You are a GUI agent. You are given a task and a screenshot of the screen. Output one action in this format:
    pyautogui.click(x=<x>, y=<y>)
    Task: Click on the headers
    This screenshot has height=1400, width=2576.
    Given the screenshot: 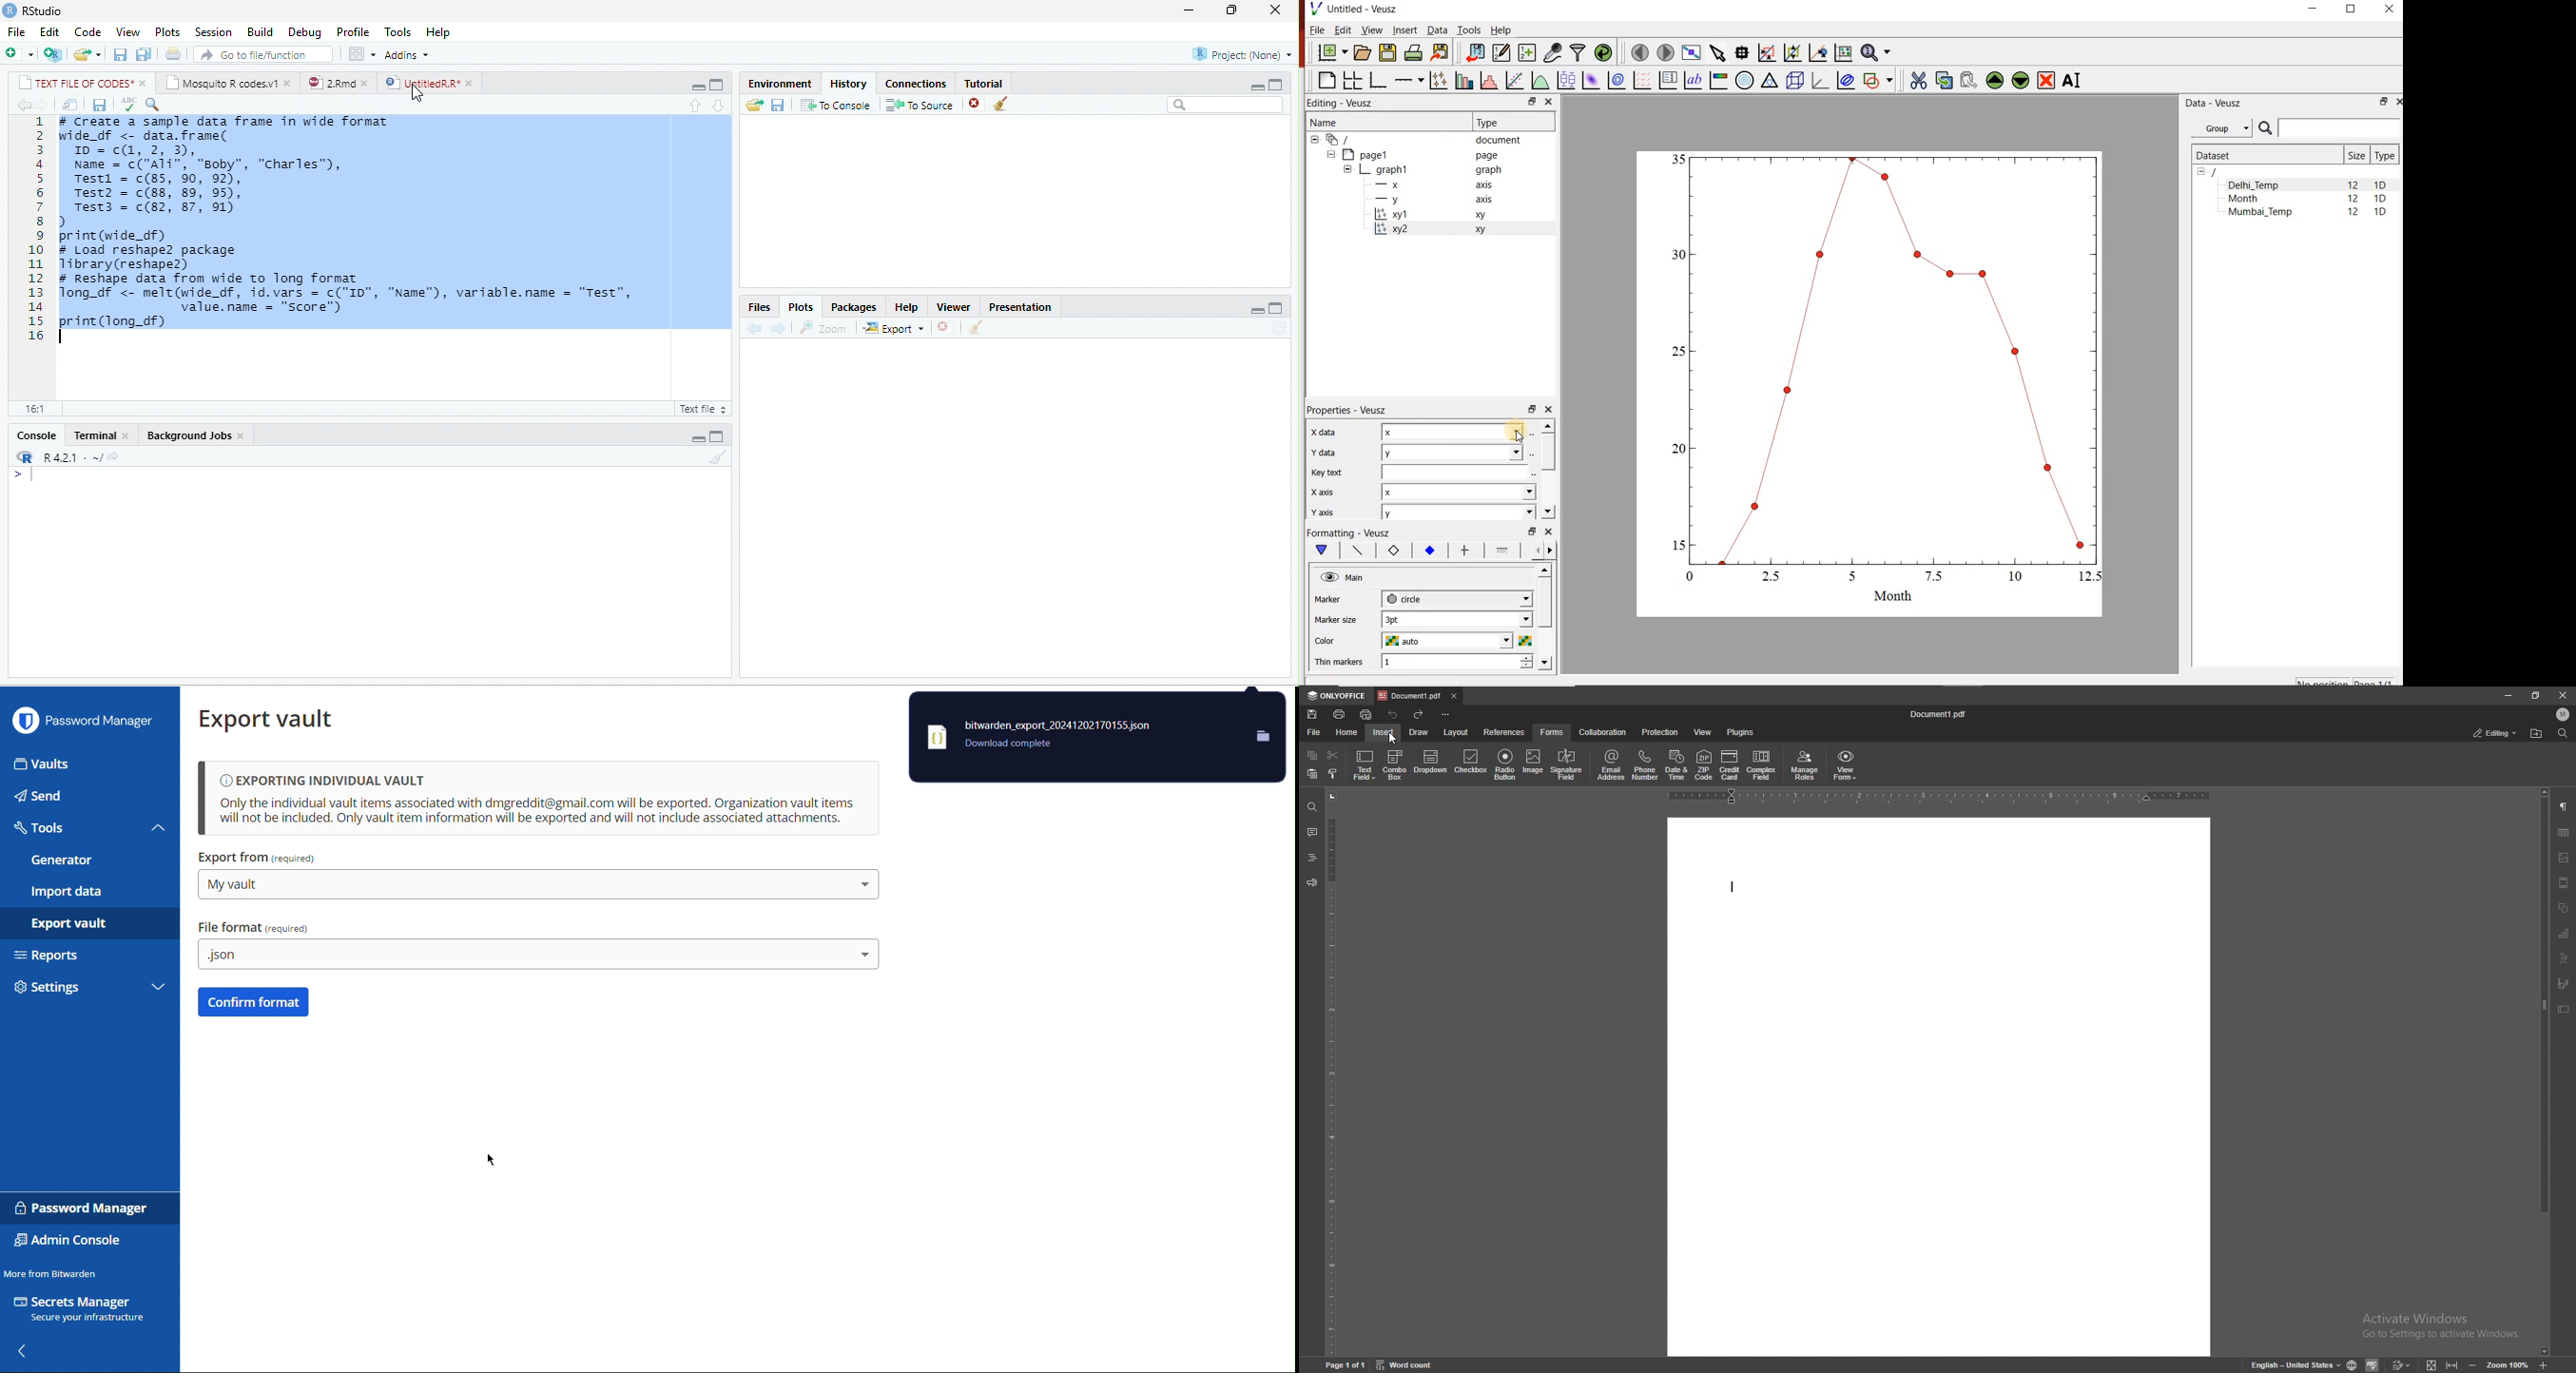 What is the action you would take?
    pyautogui.click(x=1311, y=857)
    